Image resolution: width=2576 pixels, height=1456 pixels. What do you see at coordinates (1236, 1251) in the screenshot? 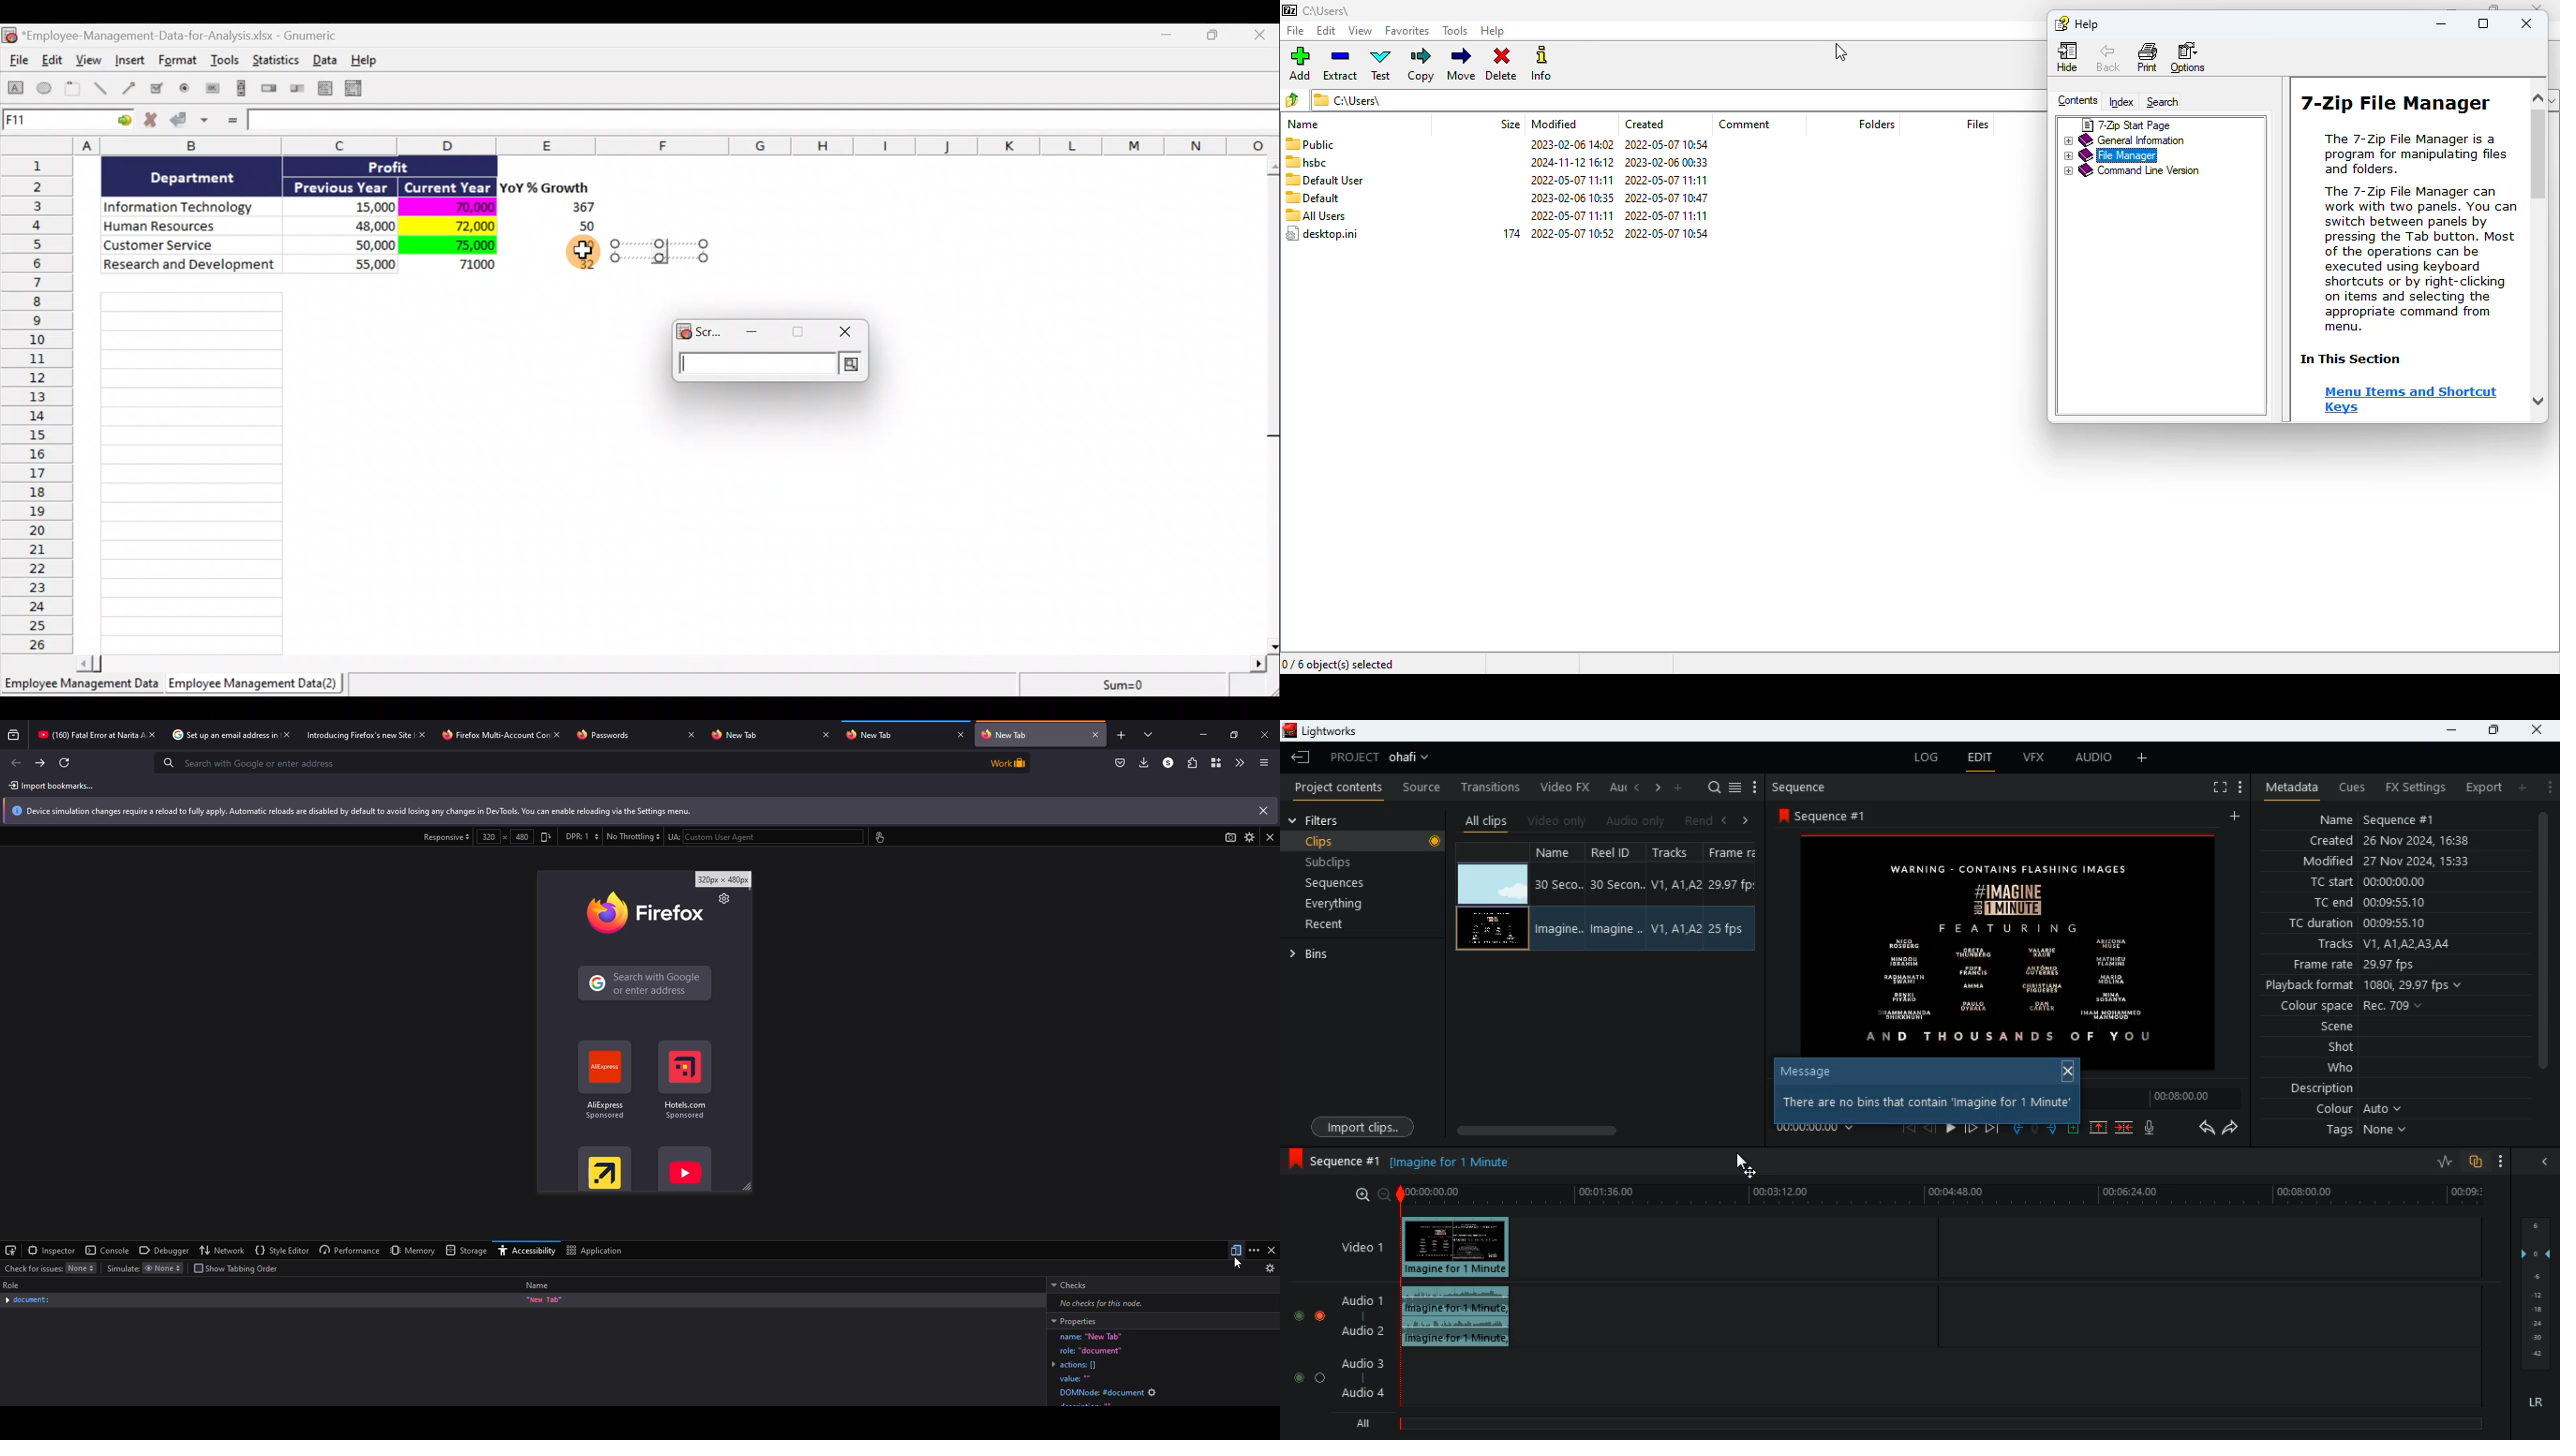
I see `mobile view` at bounding box center [1236, 1251].